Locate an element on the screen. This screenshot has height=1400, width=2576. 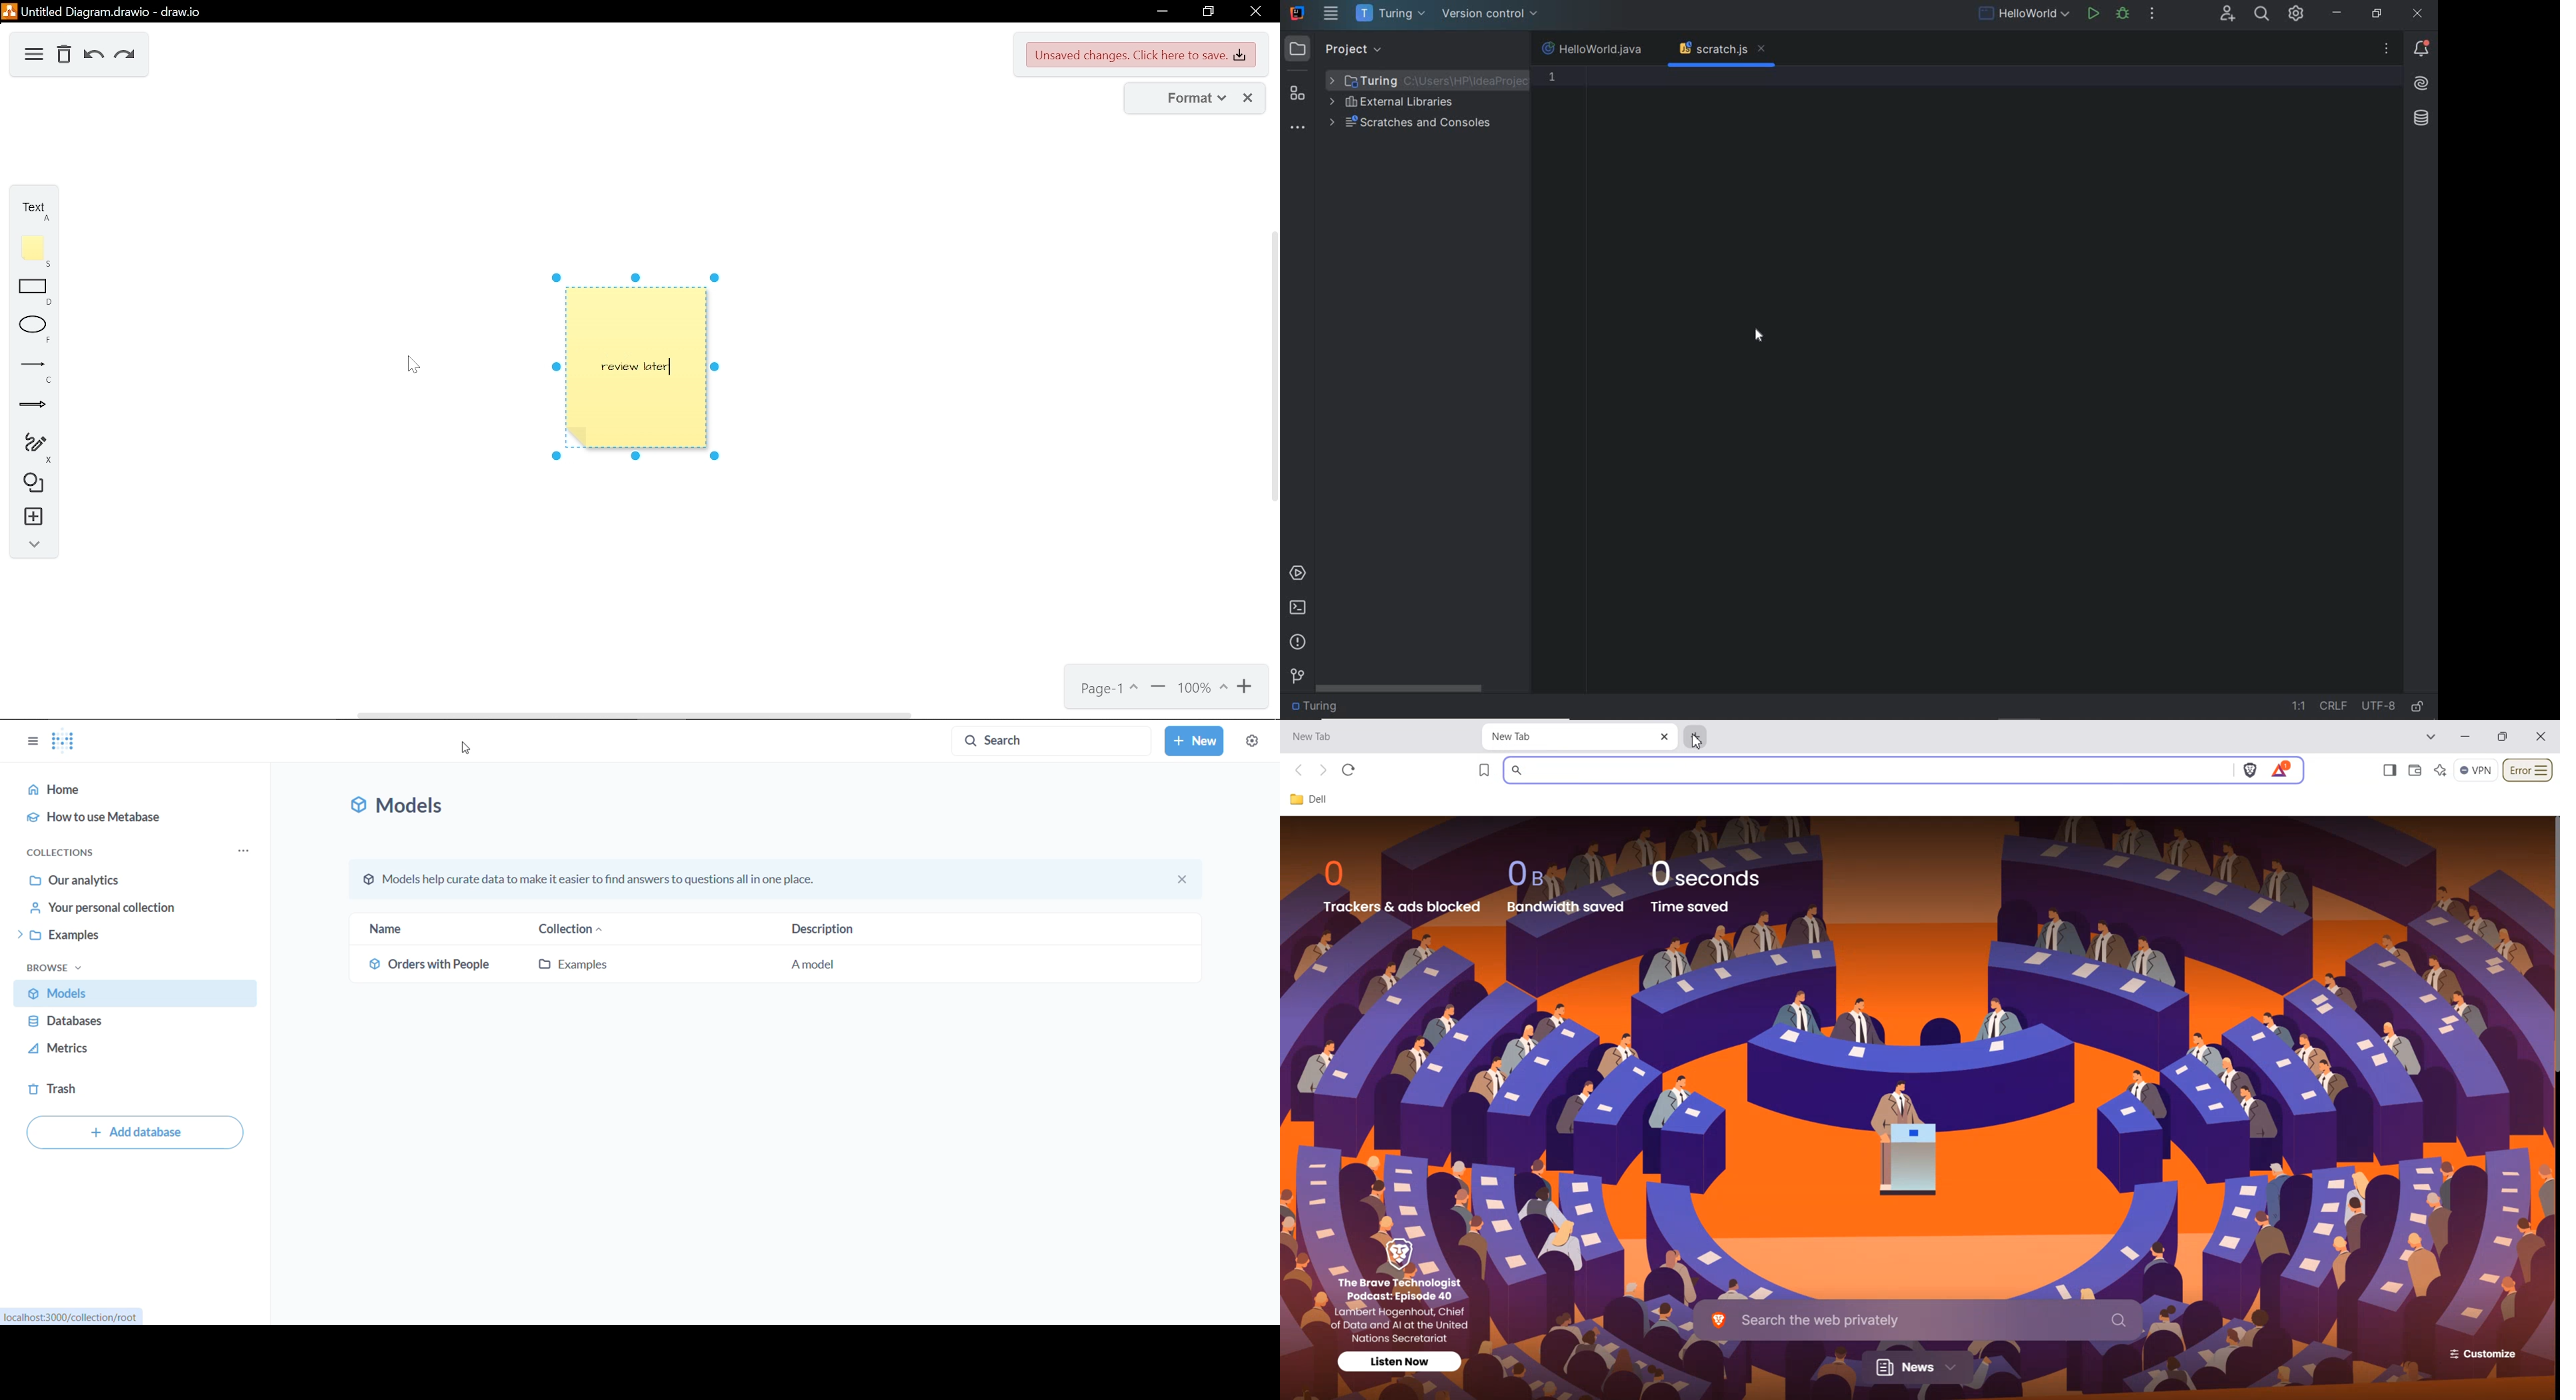
freehand is located at coordinates (32, 447).